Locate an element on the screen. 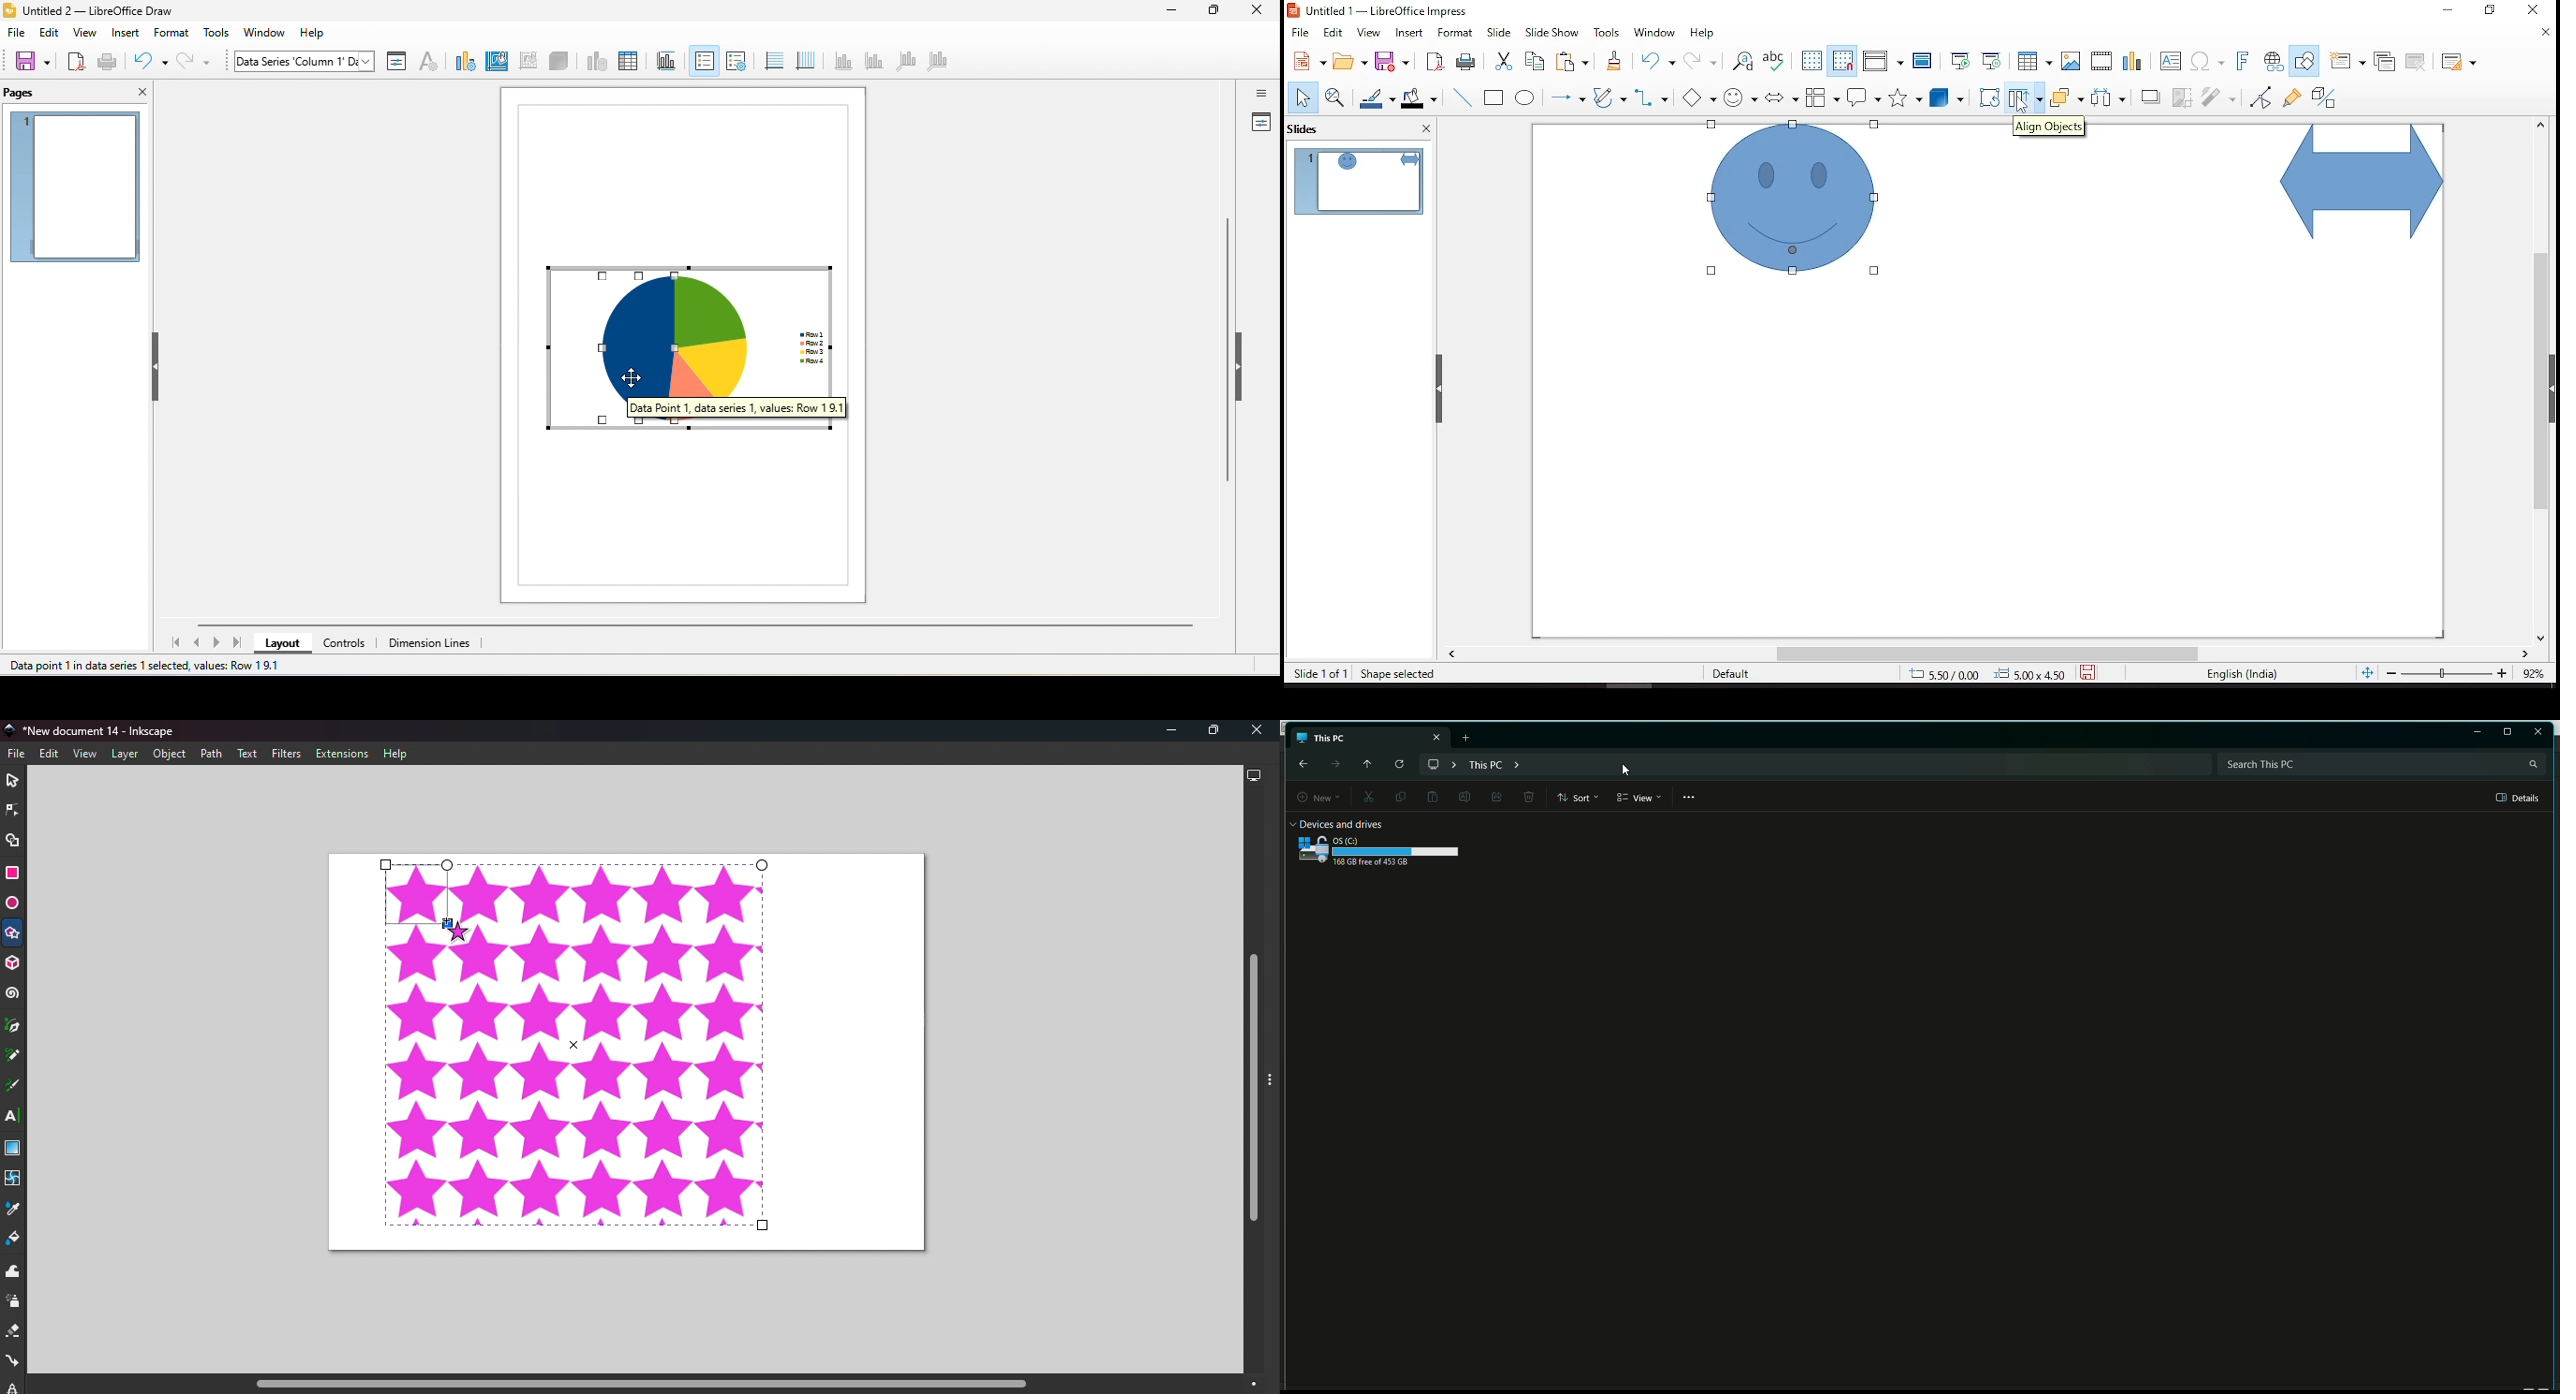  window is located at coordinates (1658, 33).